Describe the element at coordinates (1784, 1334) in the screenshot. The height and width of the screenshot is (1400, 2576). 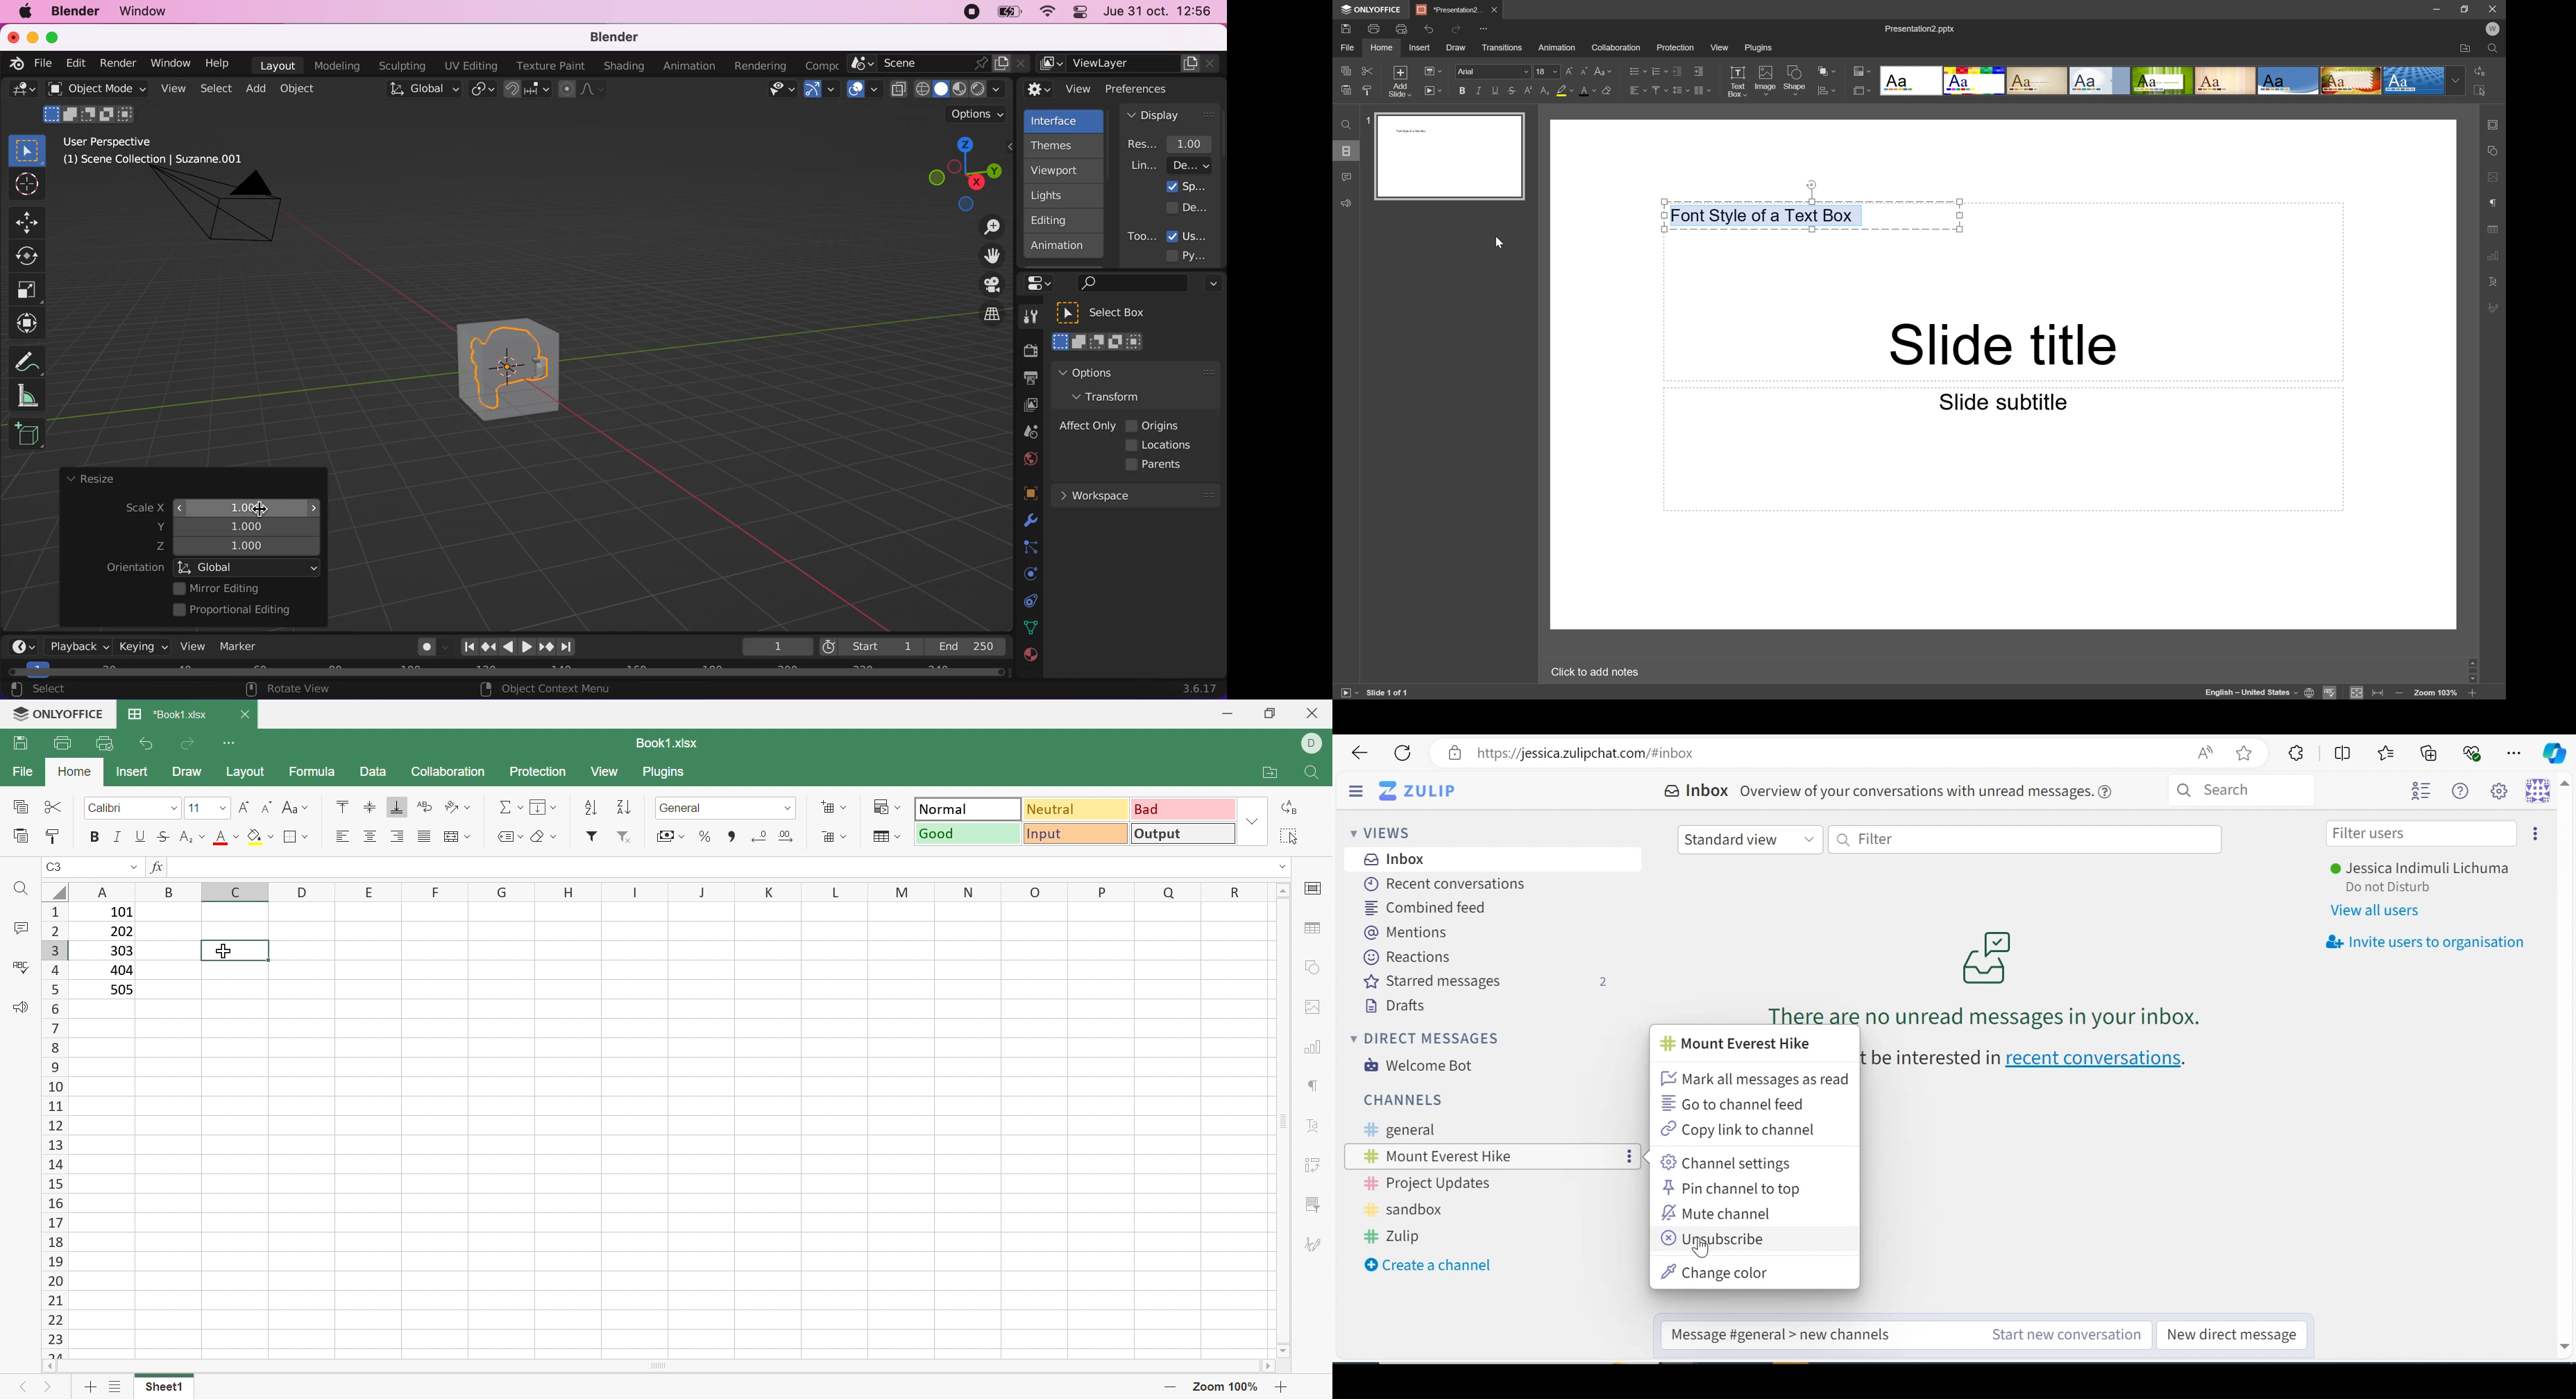
I see `Reply to message` at that location.